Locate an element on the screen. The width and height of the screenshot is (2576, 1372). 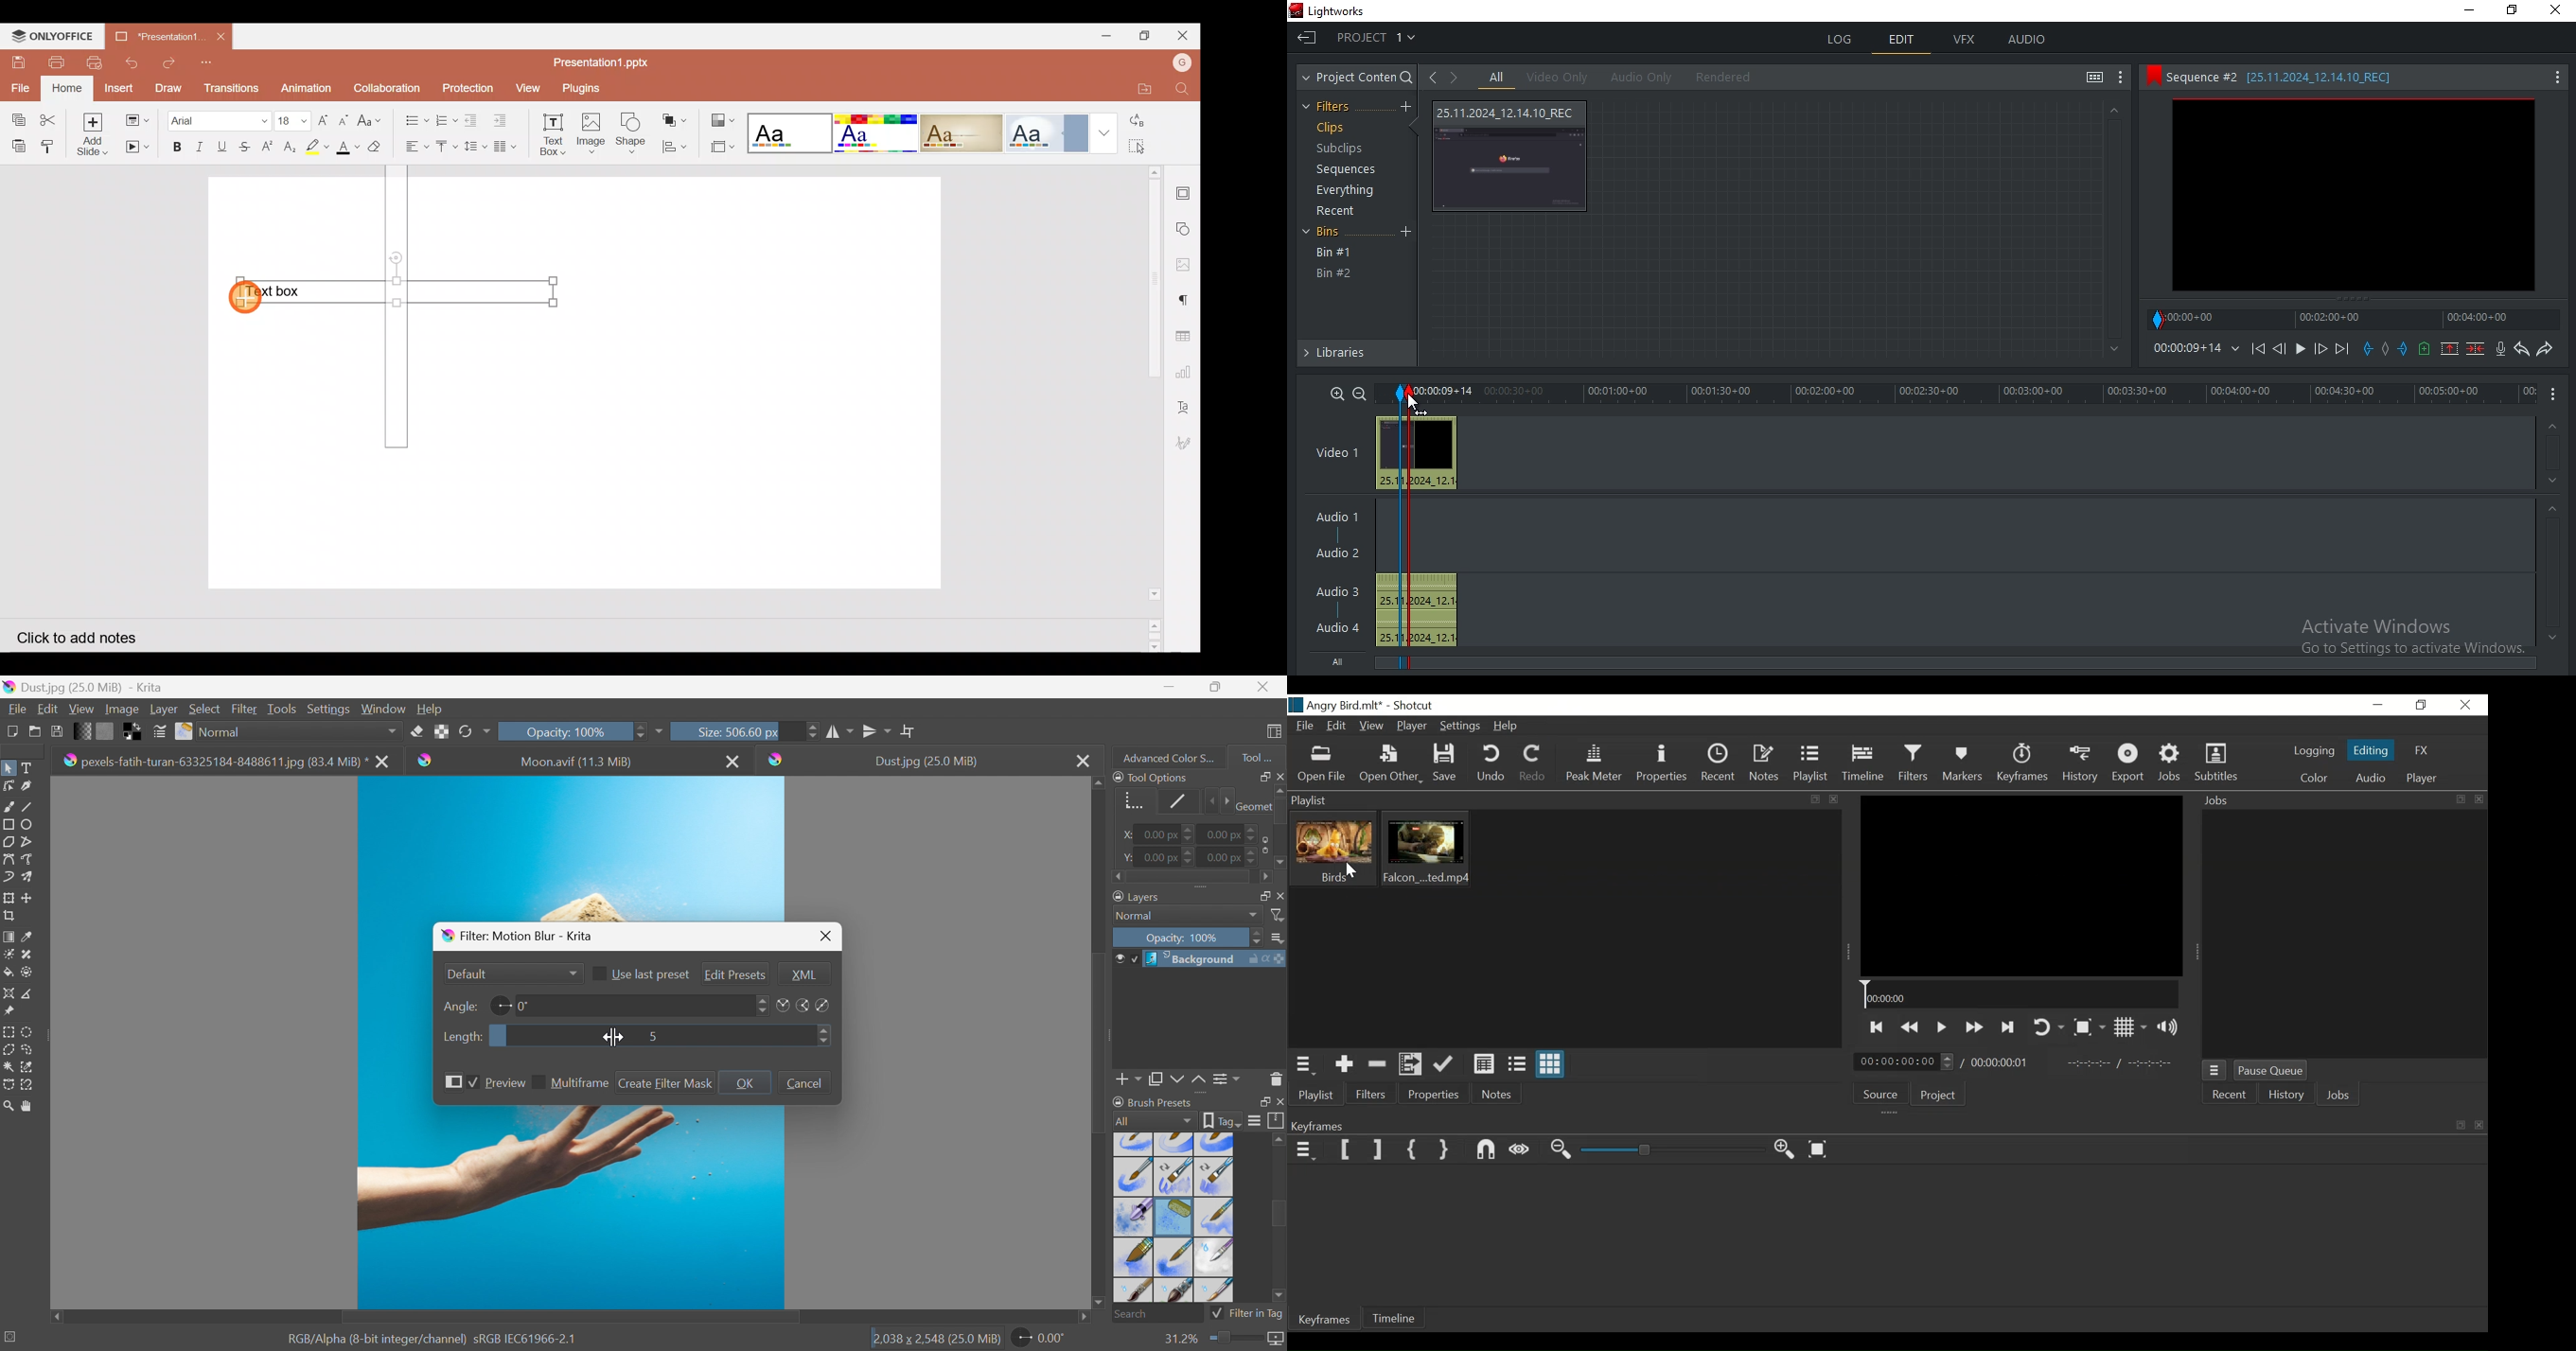
Set Filter First is located at coordinates (1345, 1150).